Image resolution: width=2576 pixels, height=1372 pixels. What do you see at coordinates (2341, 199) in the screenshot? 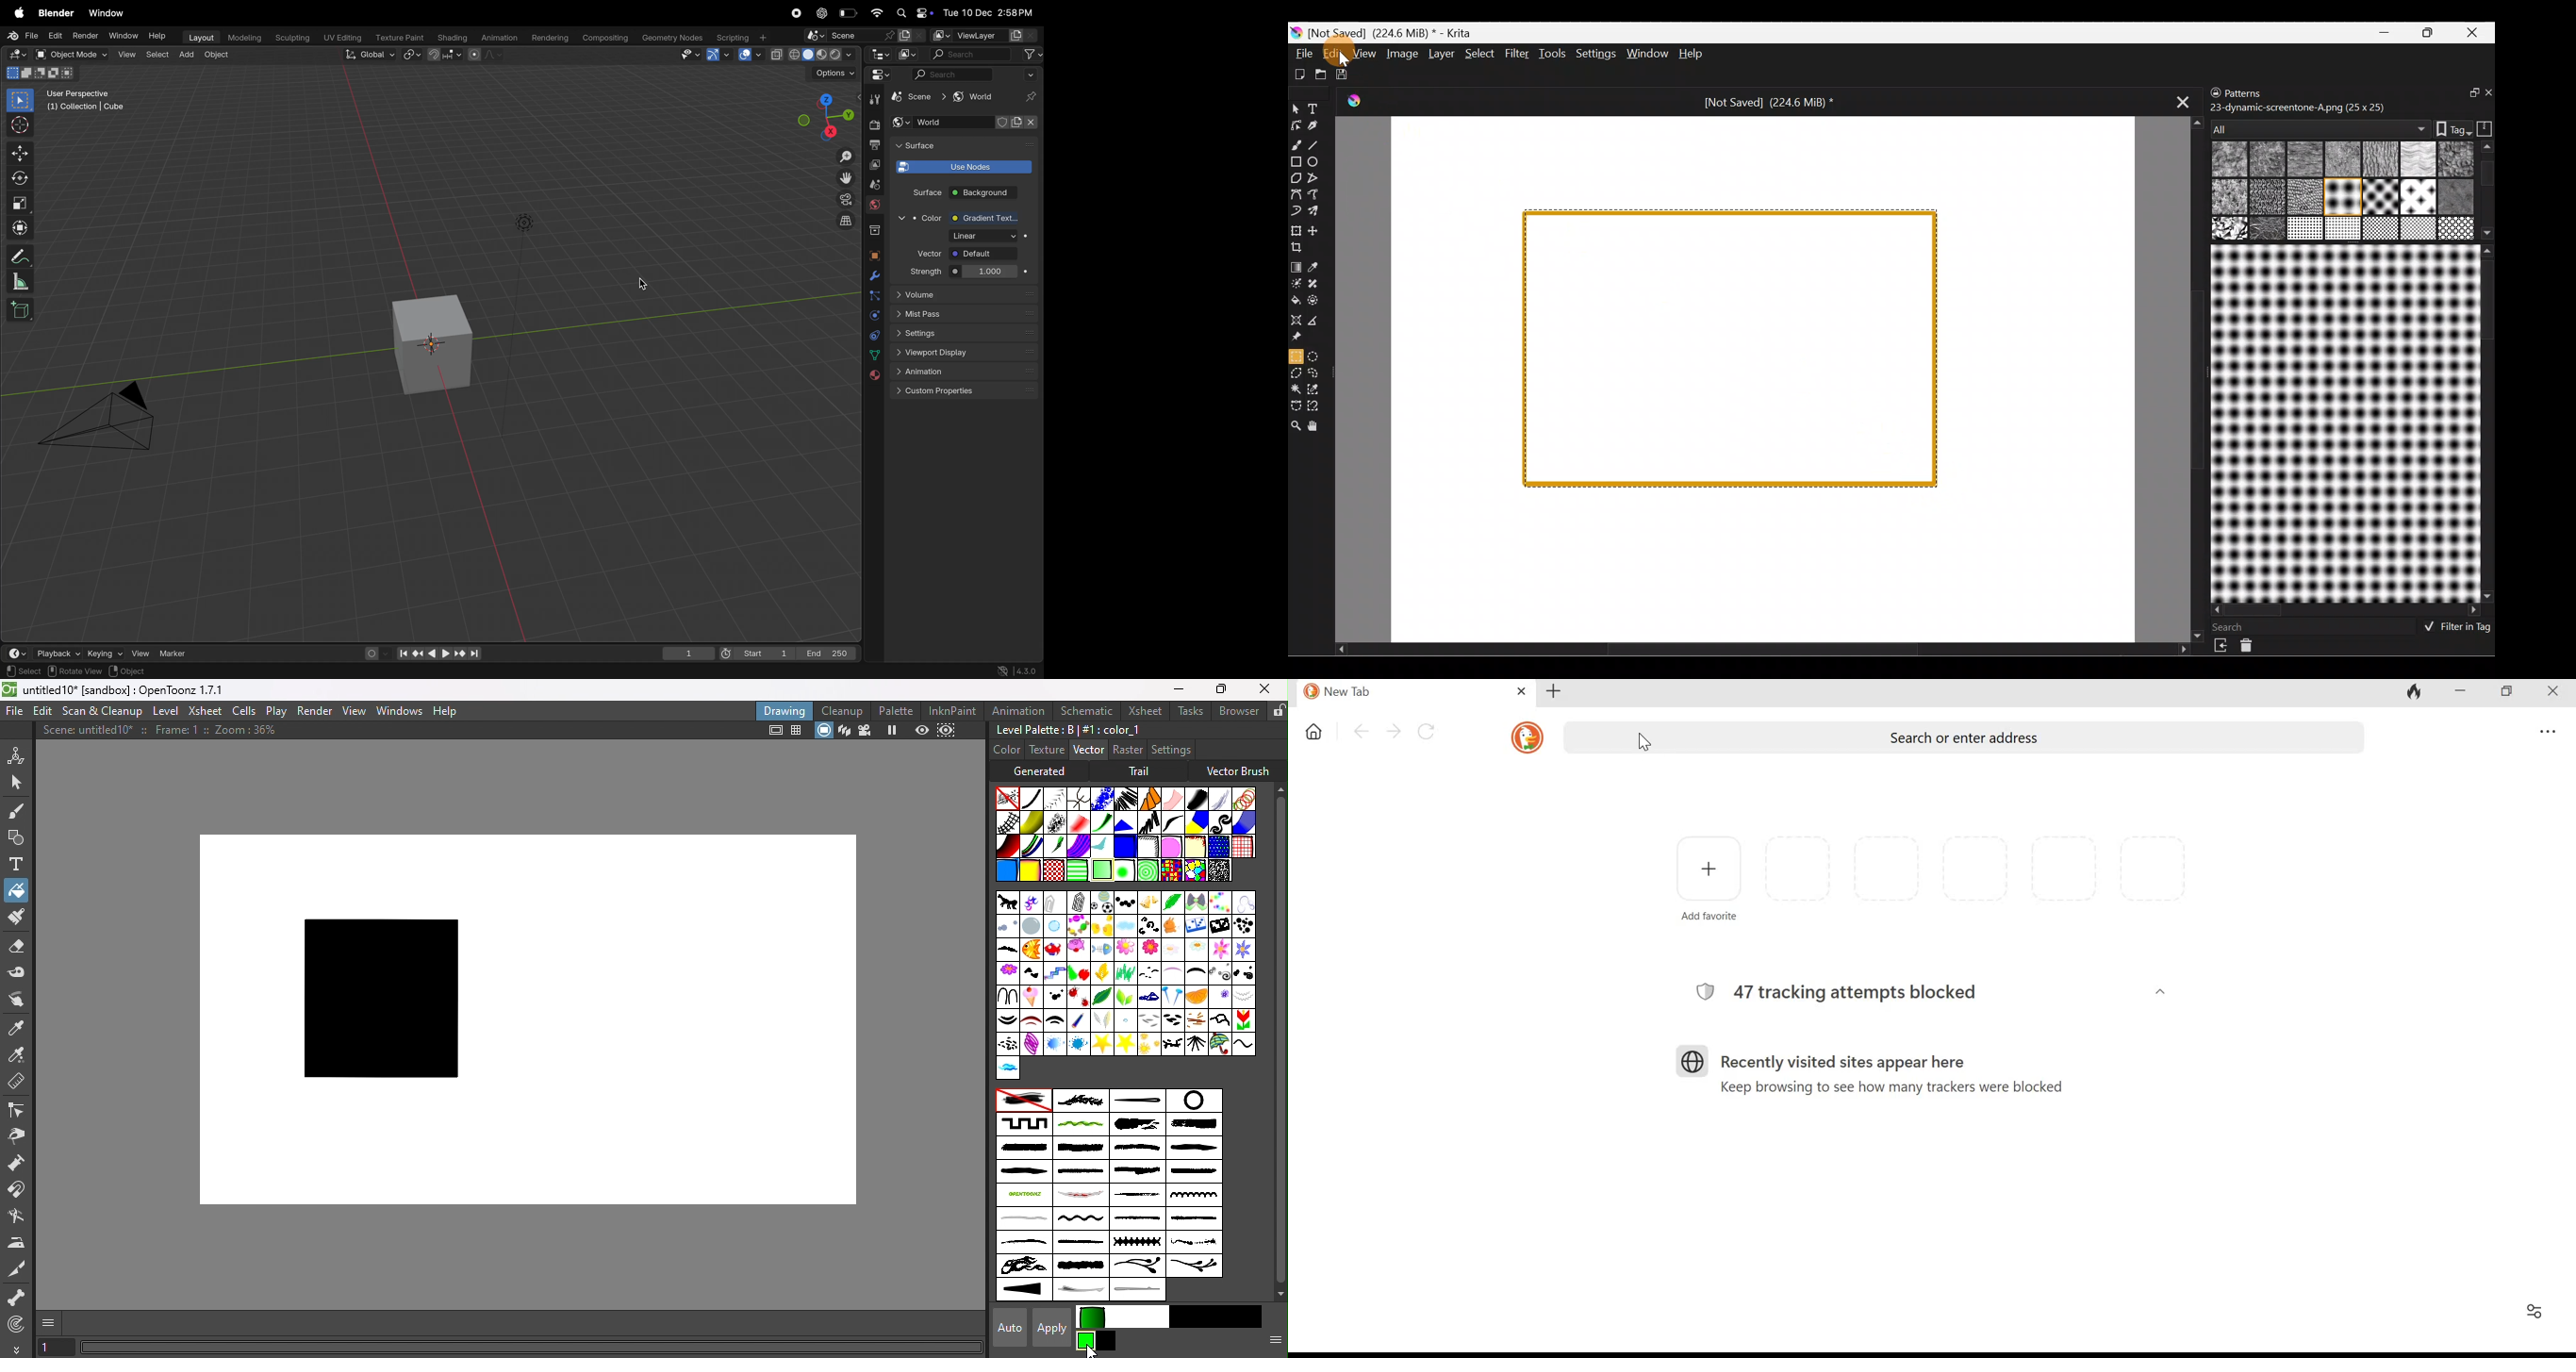
I see `10 drawed_dotted.png` at bounding box center [2341, 199].